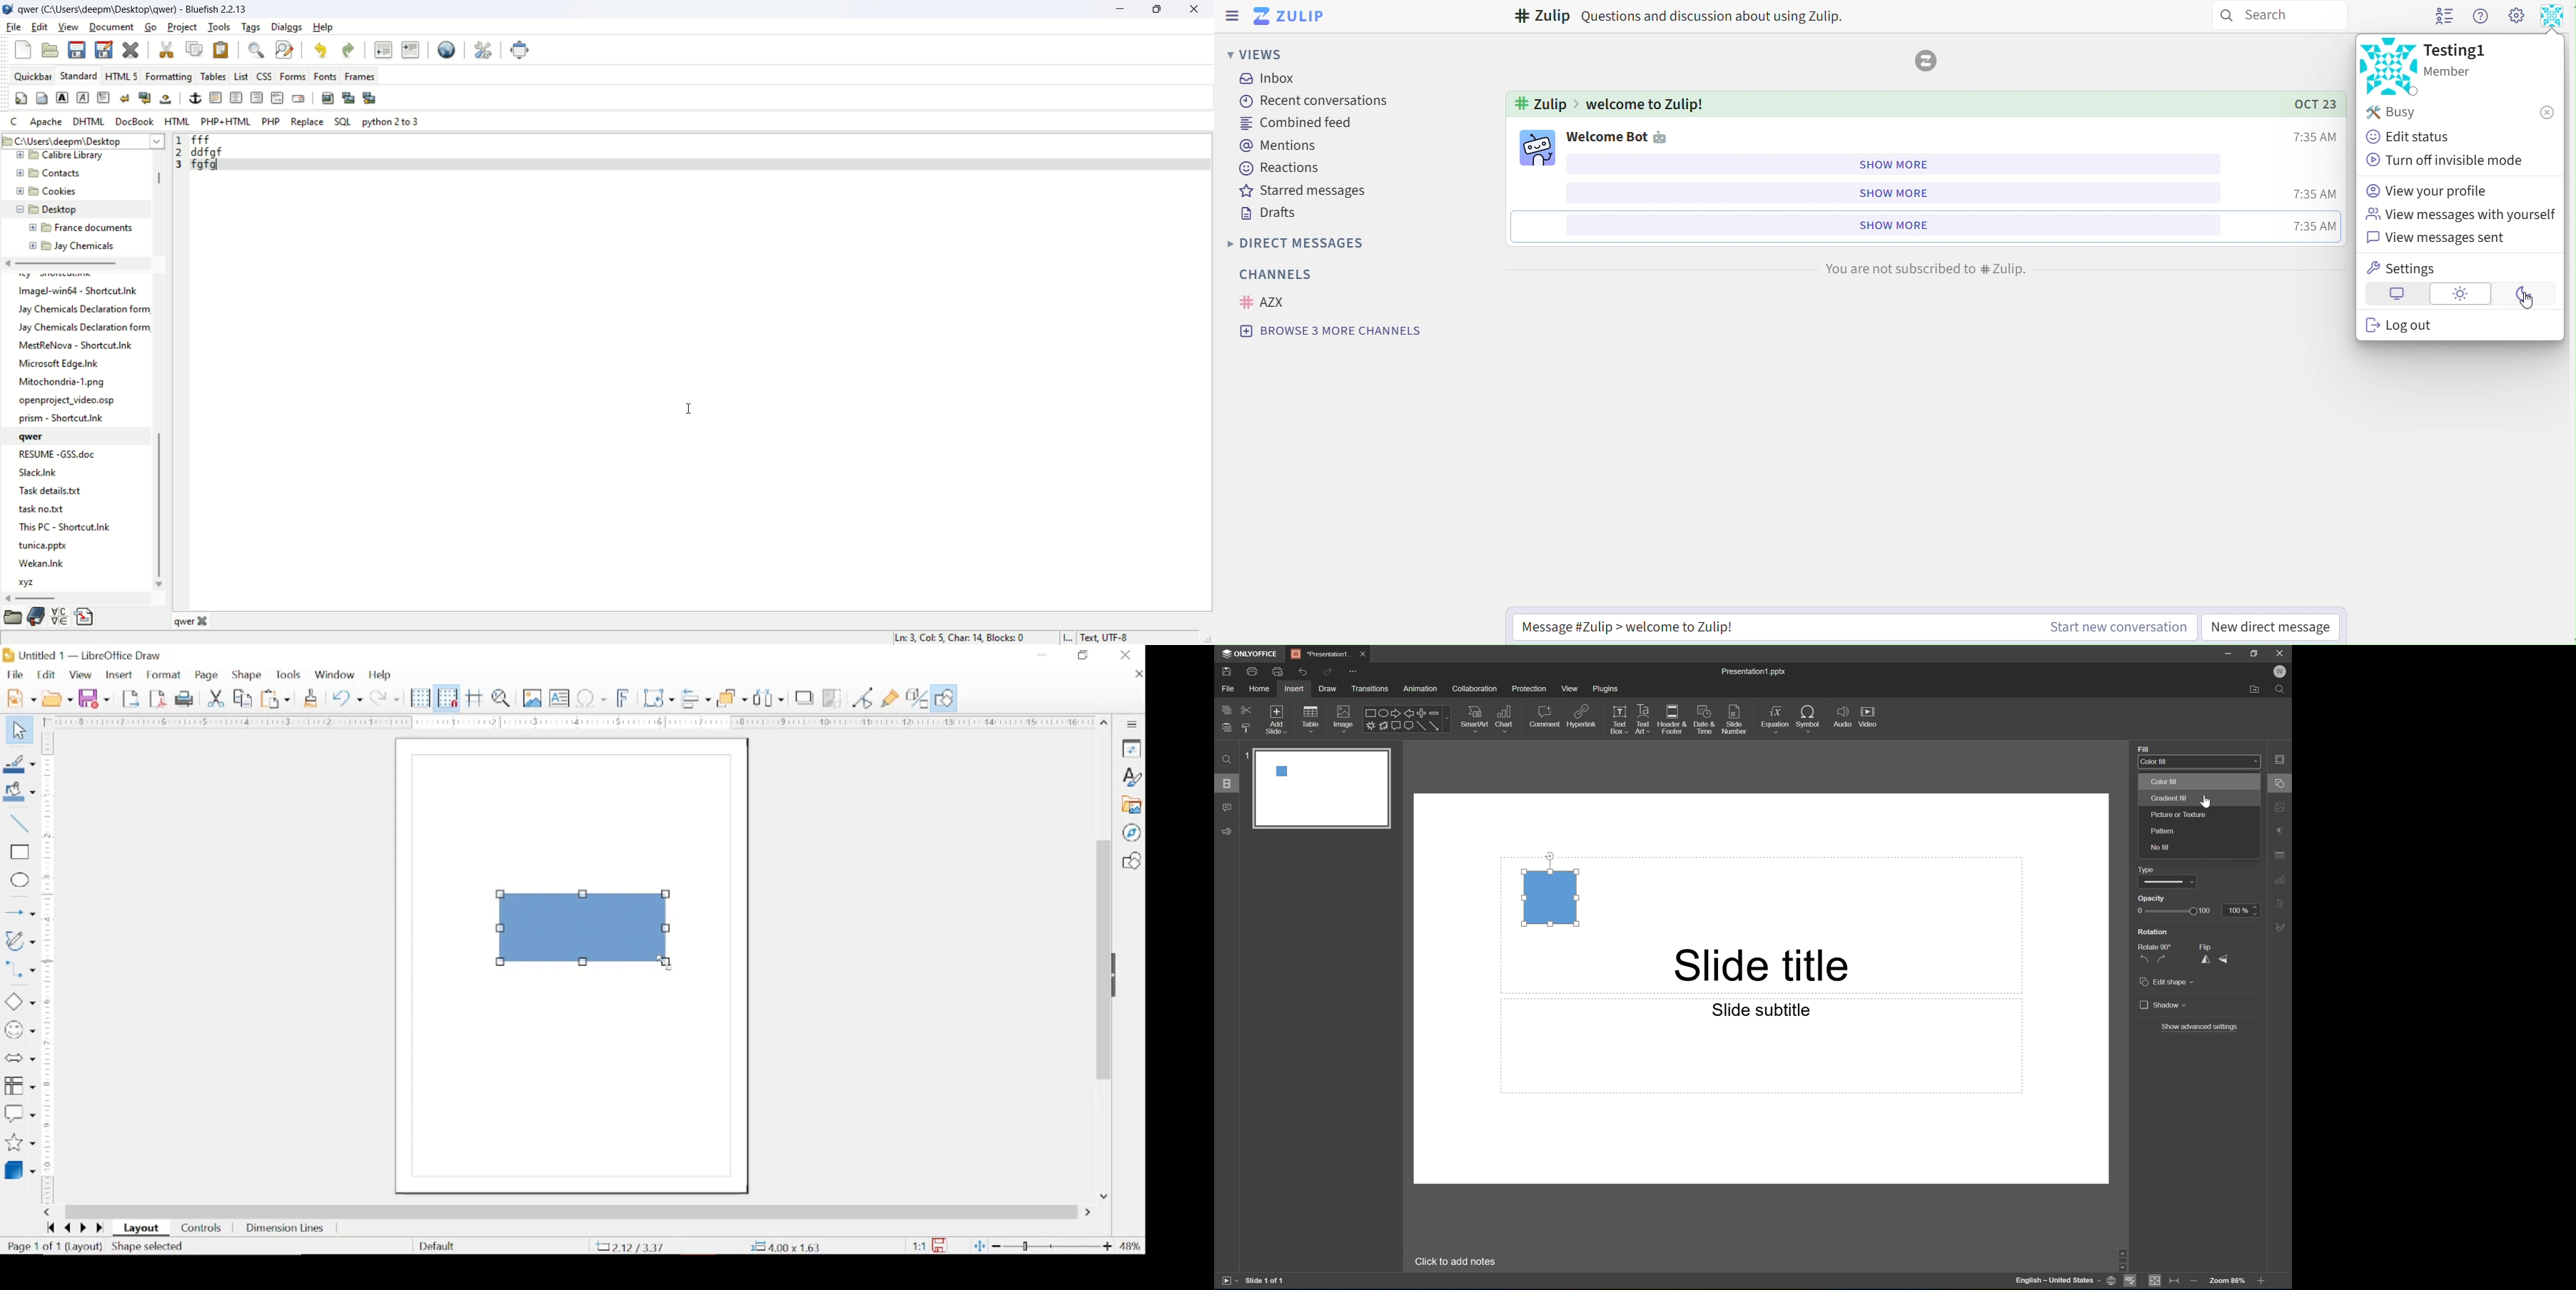 The width and height of the screenshot is (2576, 1316). What do you see at coordinates (77, 49) in the screenshot?
I see `save current file` at bounding box center [77, 49].